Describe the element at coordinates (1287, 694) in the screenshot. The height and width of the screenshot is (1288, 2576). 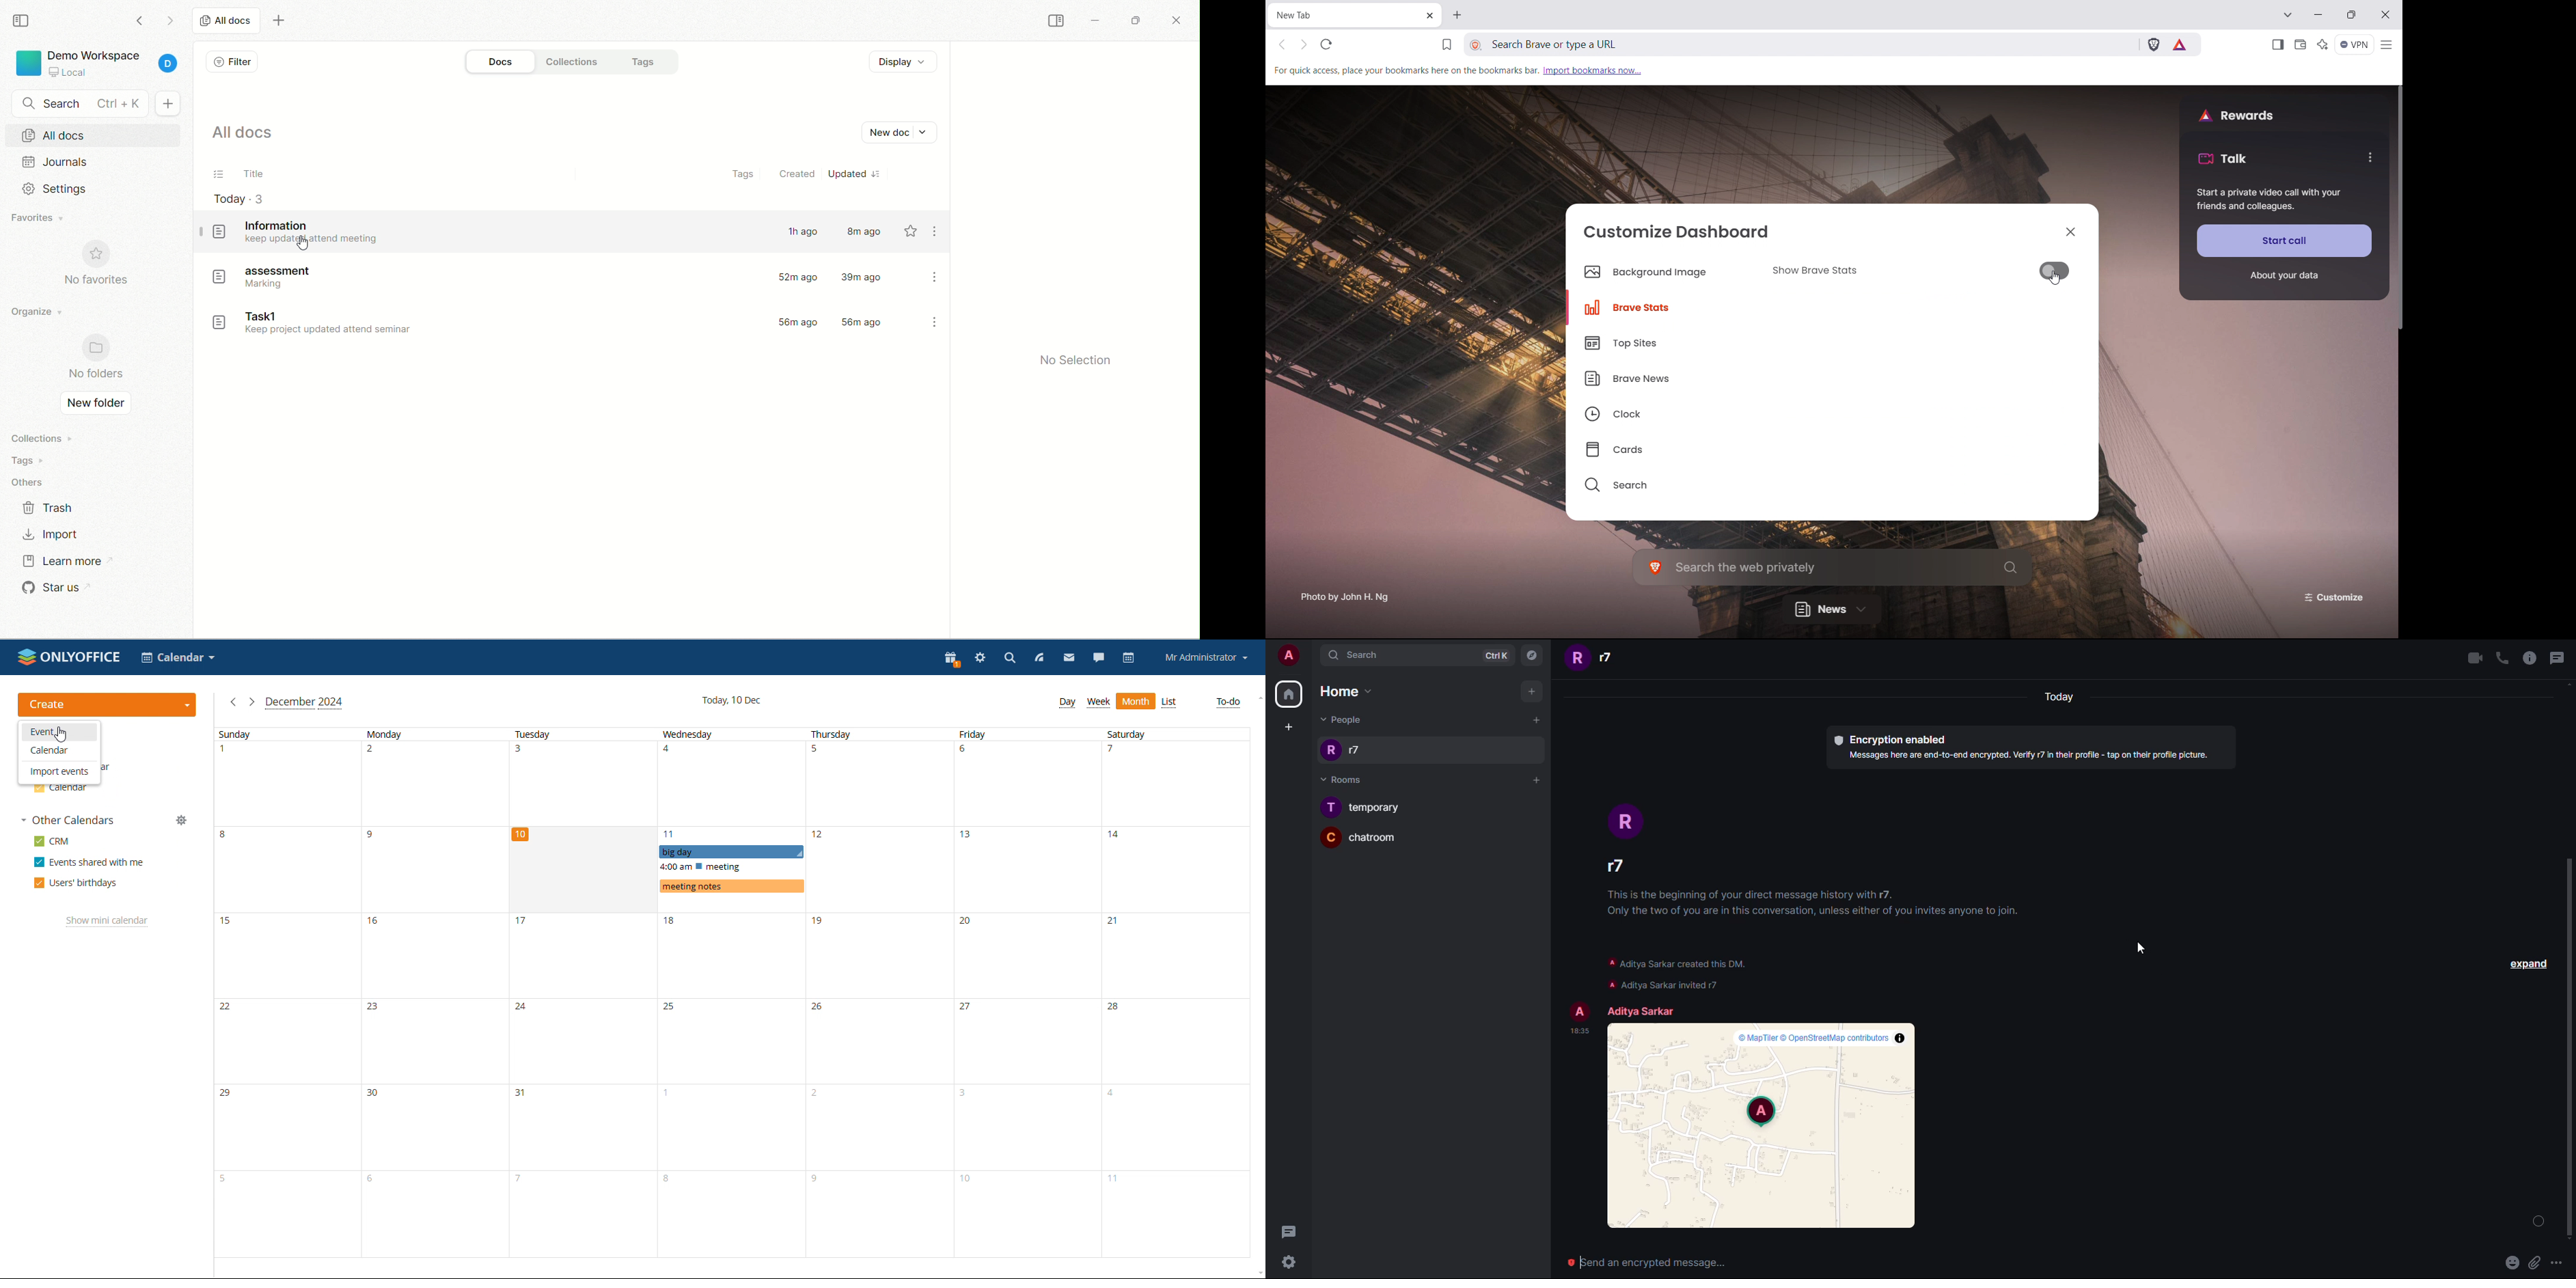
I see `Home` at that location.